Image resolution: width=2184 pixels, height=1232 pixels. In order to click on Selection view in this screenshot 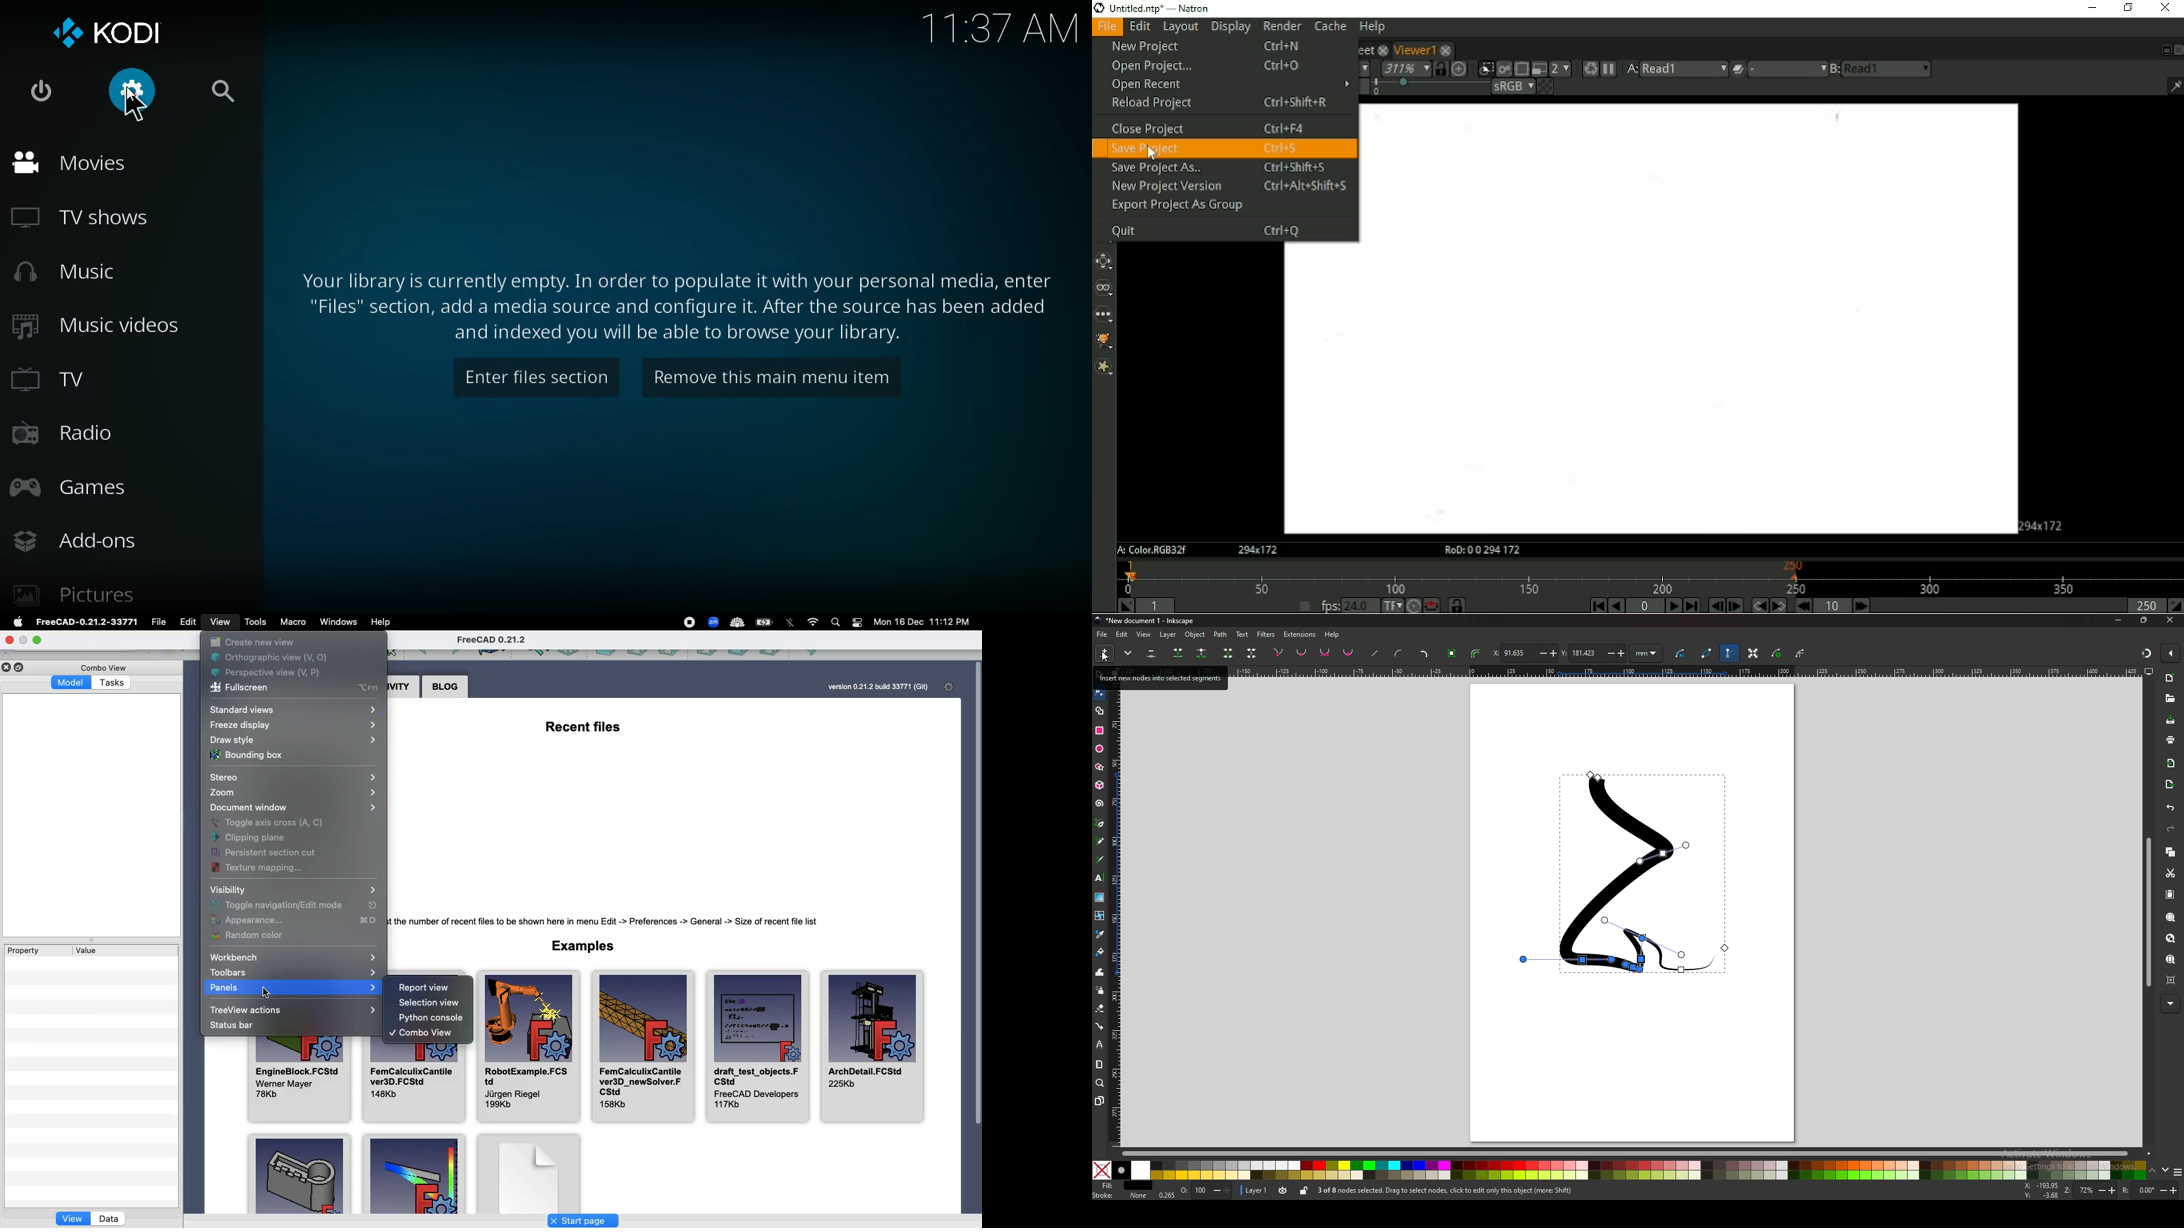, I will do `click(433, 1004)`.